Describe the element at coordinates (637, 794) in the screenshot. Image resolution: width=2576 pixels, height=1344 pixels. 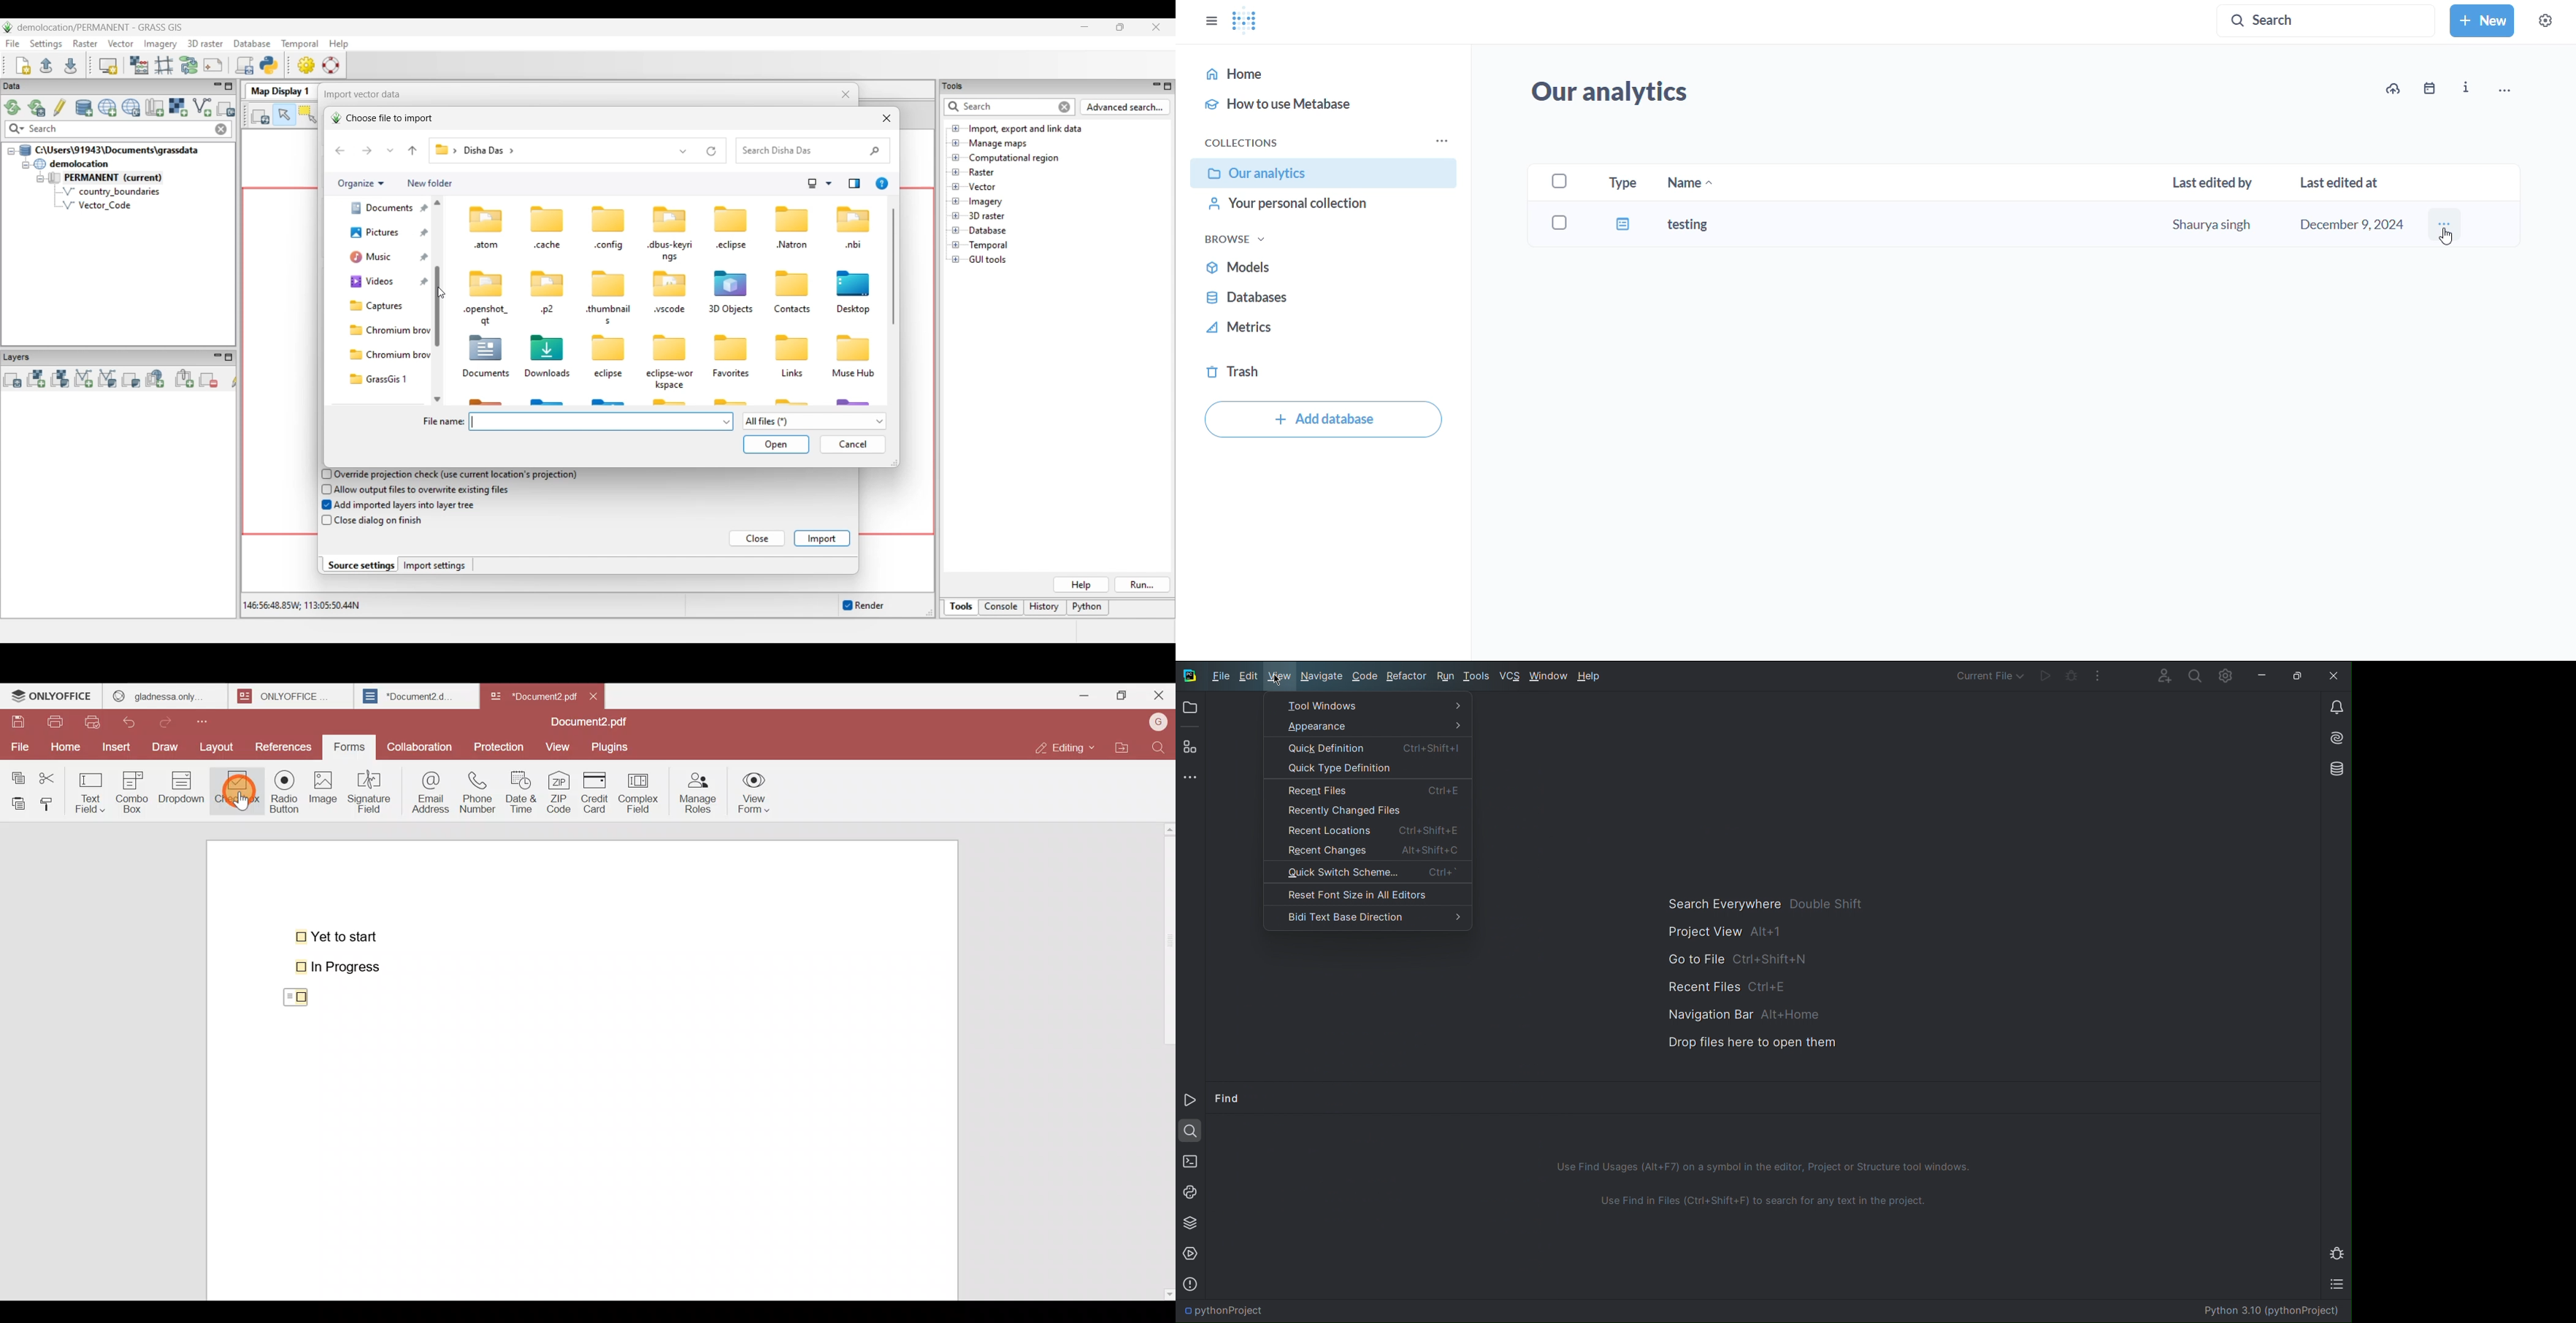
I see `Complex field` at that location.